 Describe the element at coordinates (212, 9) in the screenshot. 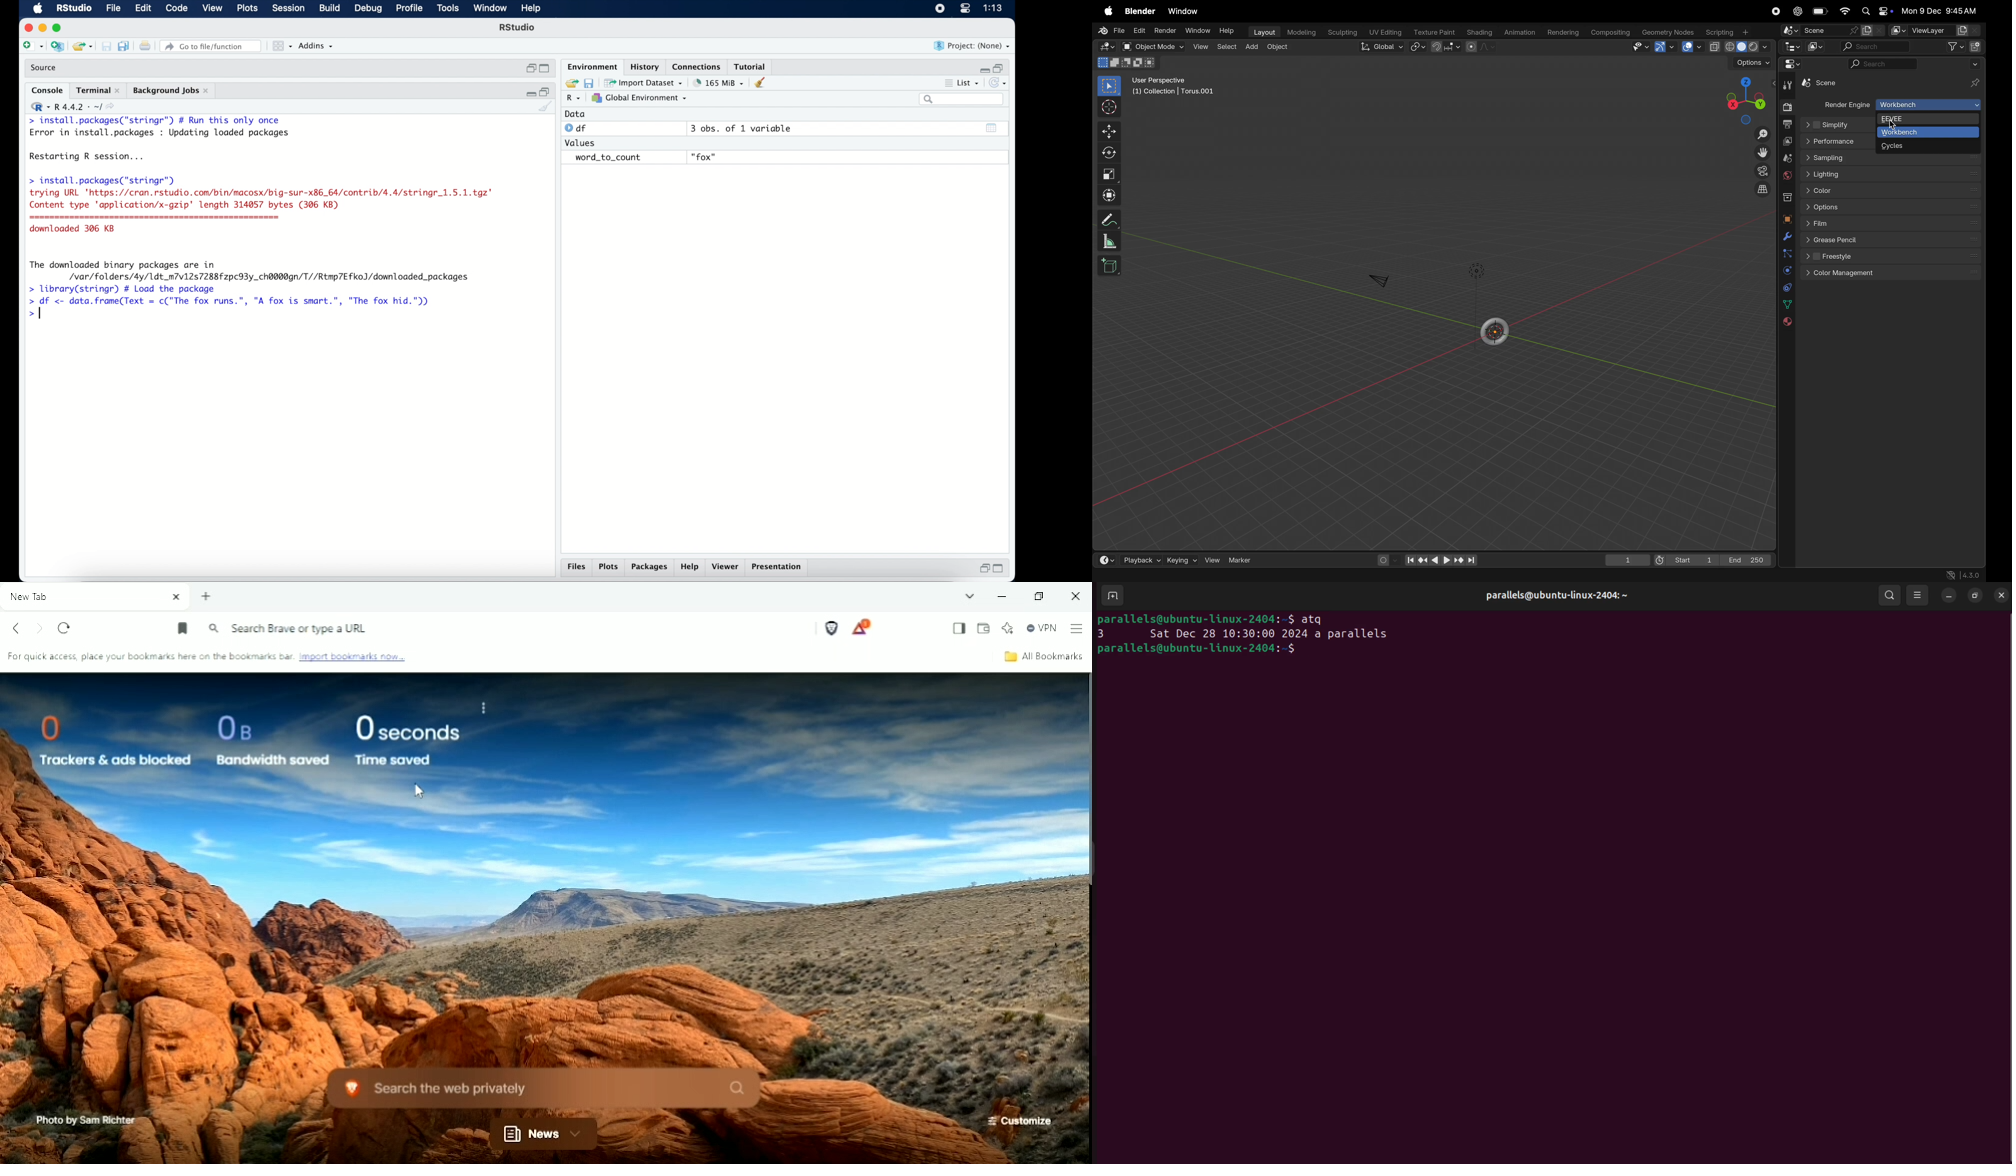

I see `view` at that location.